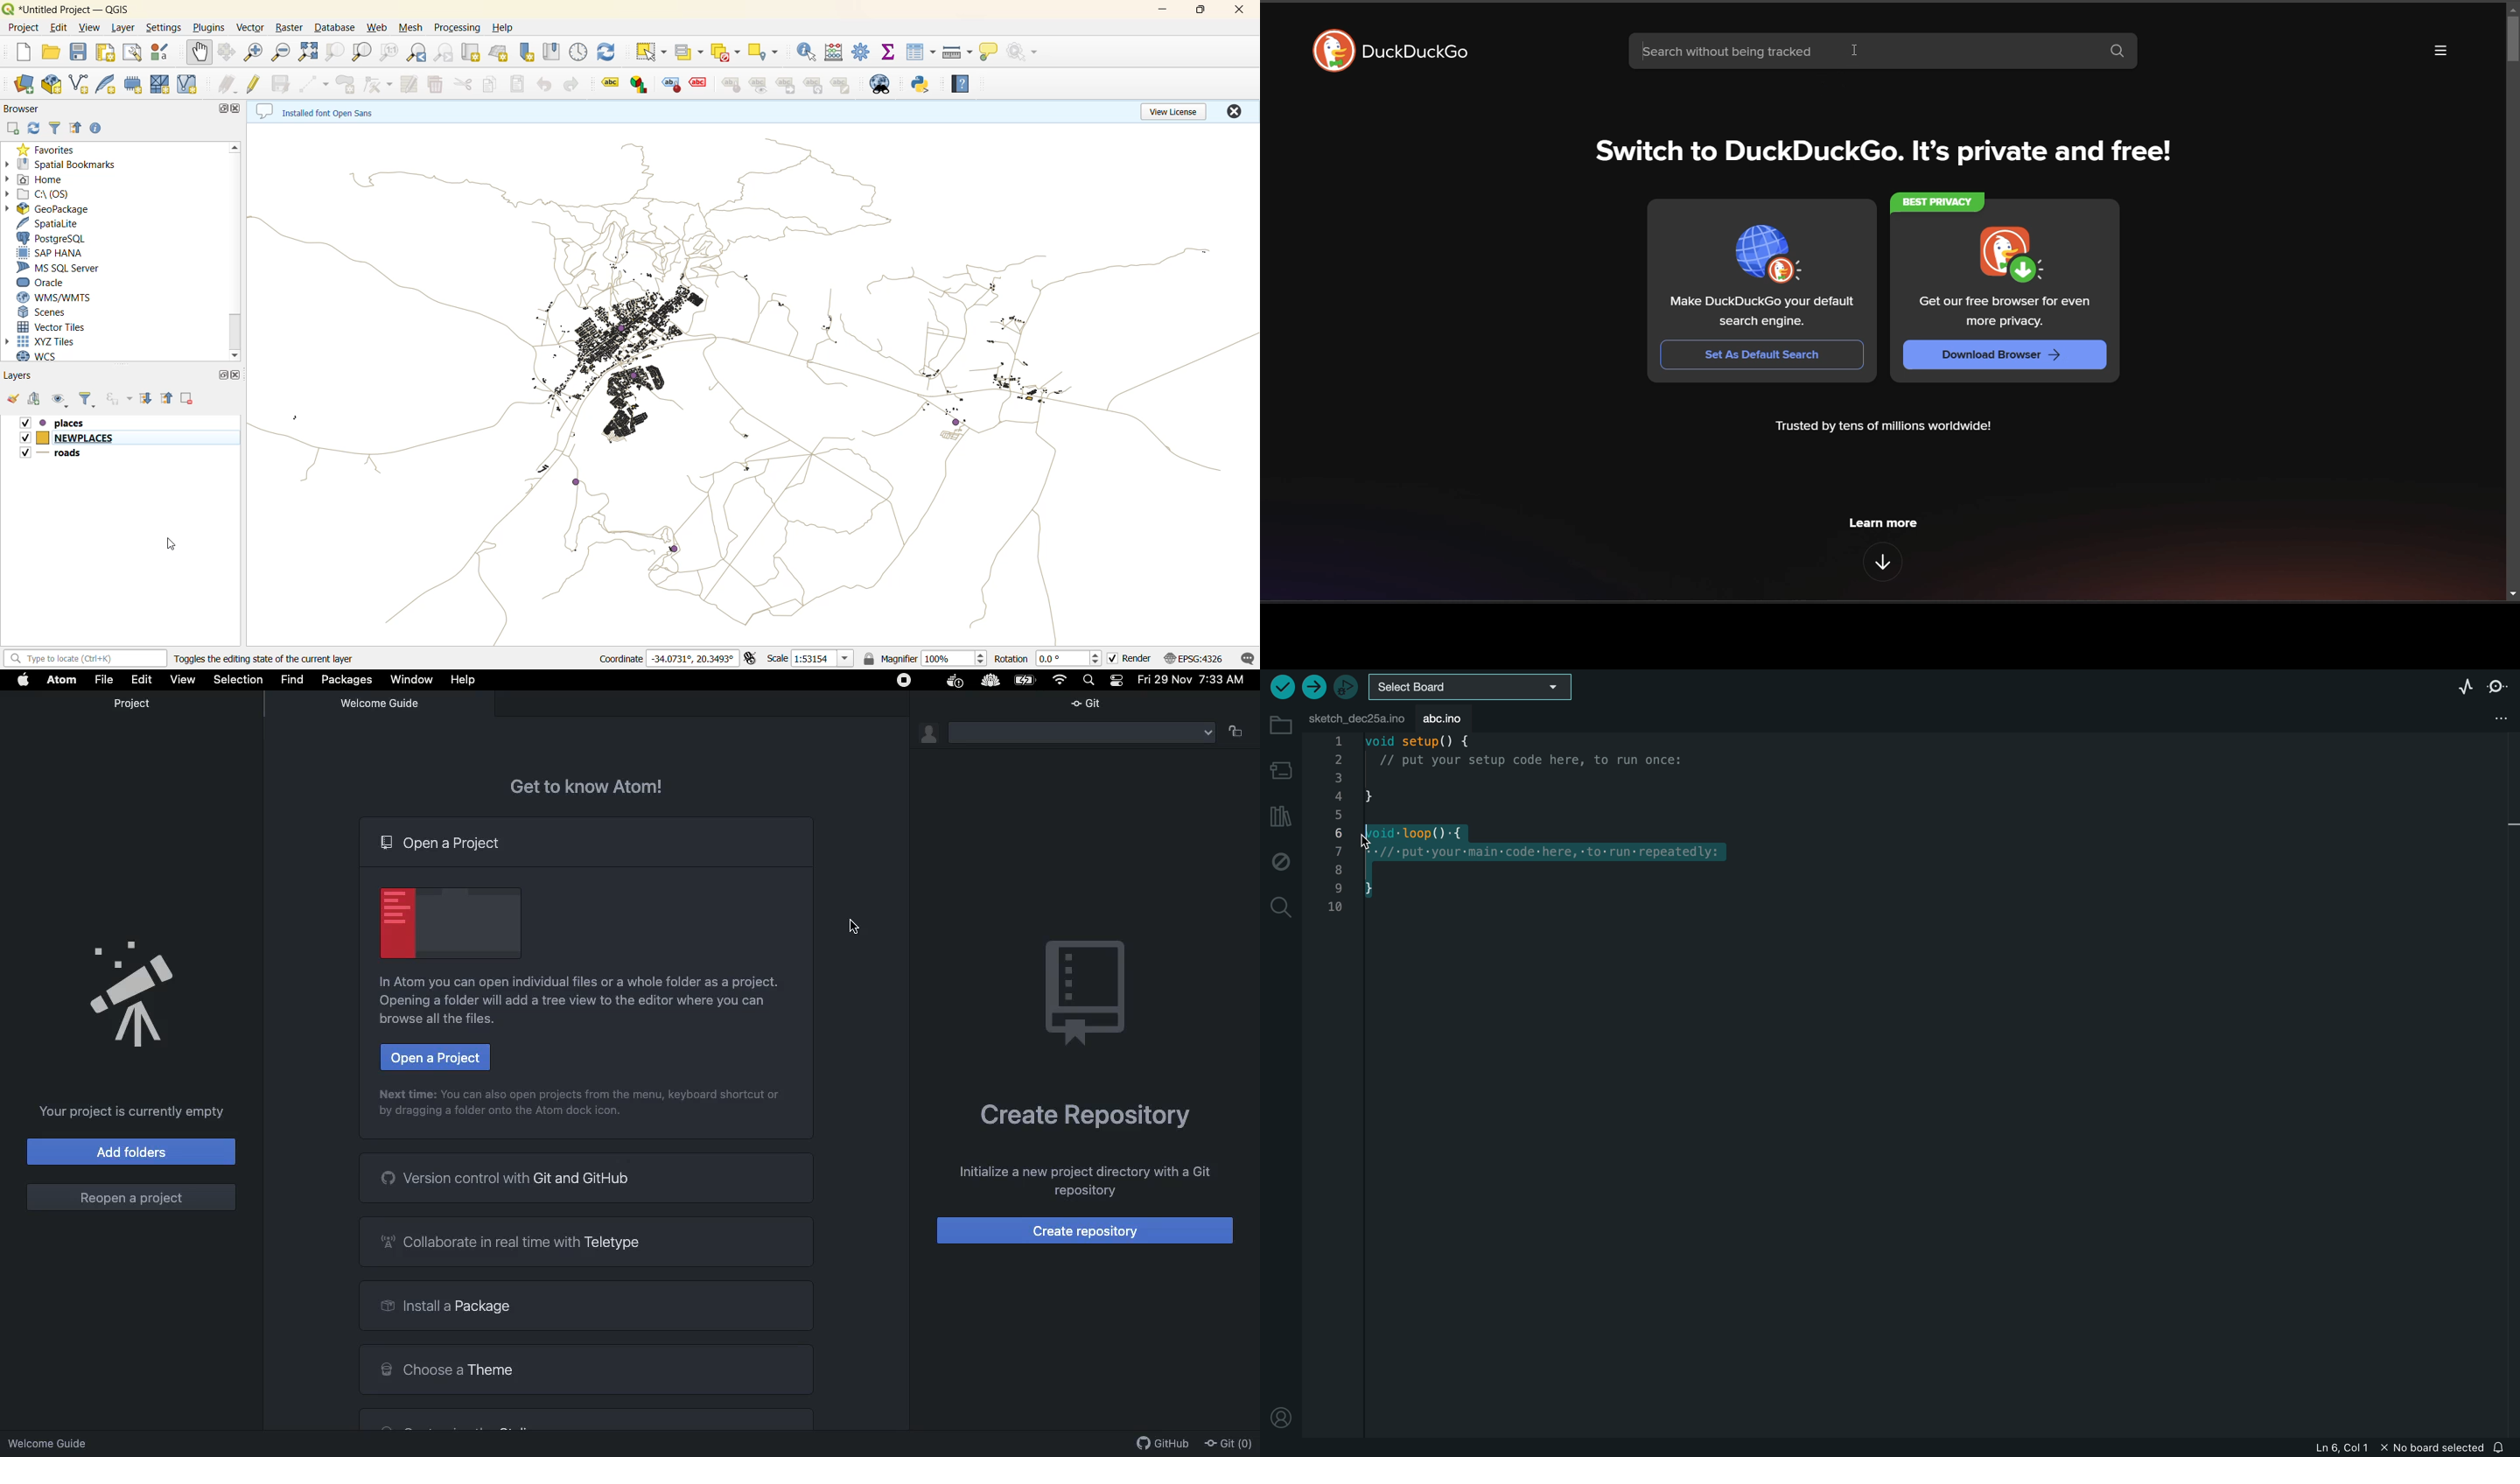  Describe the element at coordinates (1133, 660) in the screenshot. I see `render` at that location.